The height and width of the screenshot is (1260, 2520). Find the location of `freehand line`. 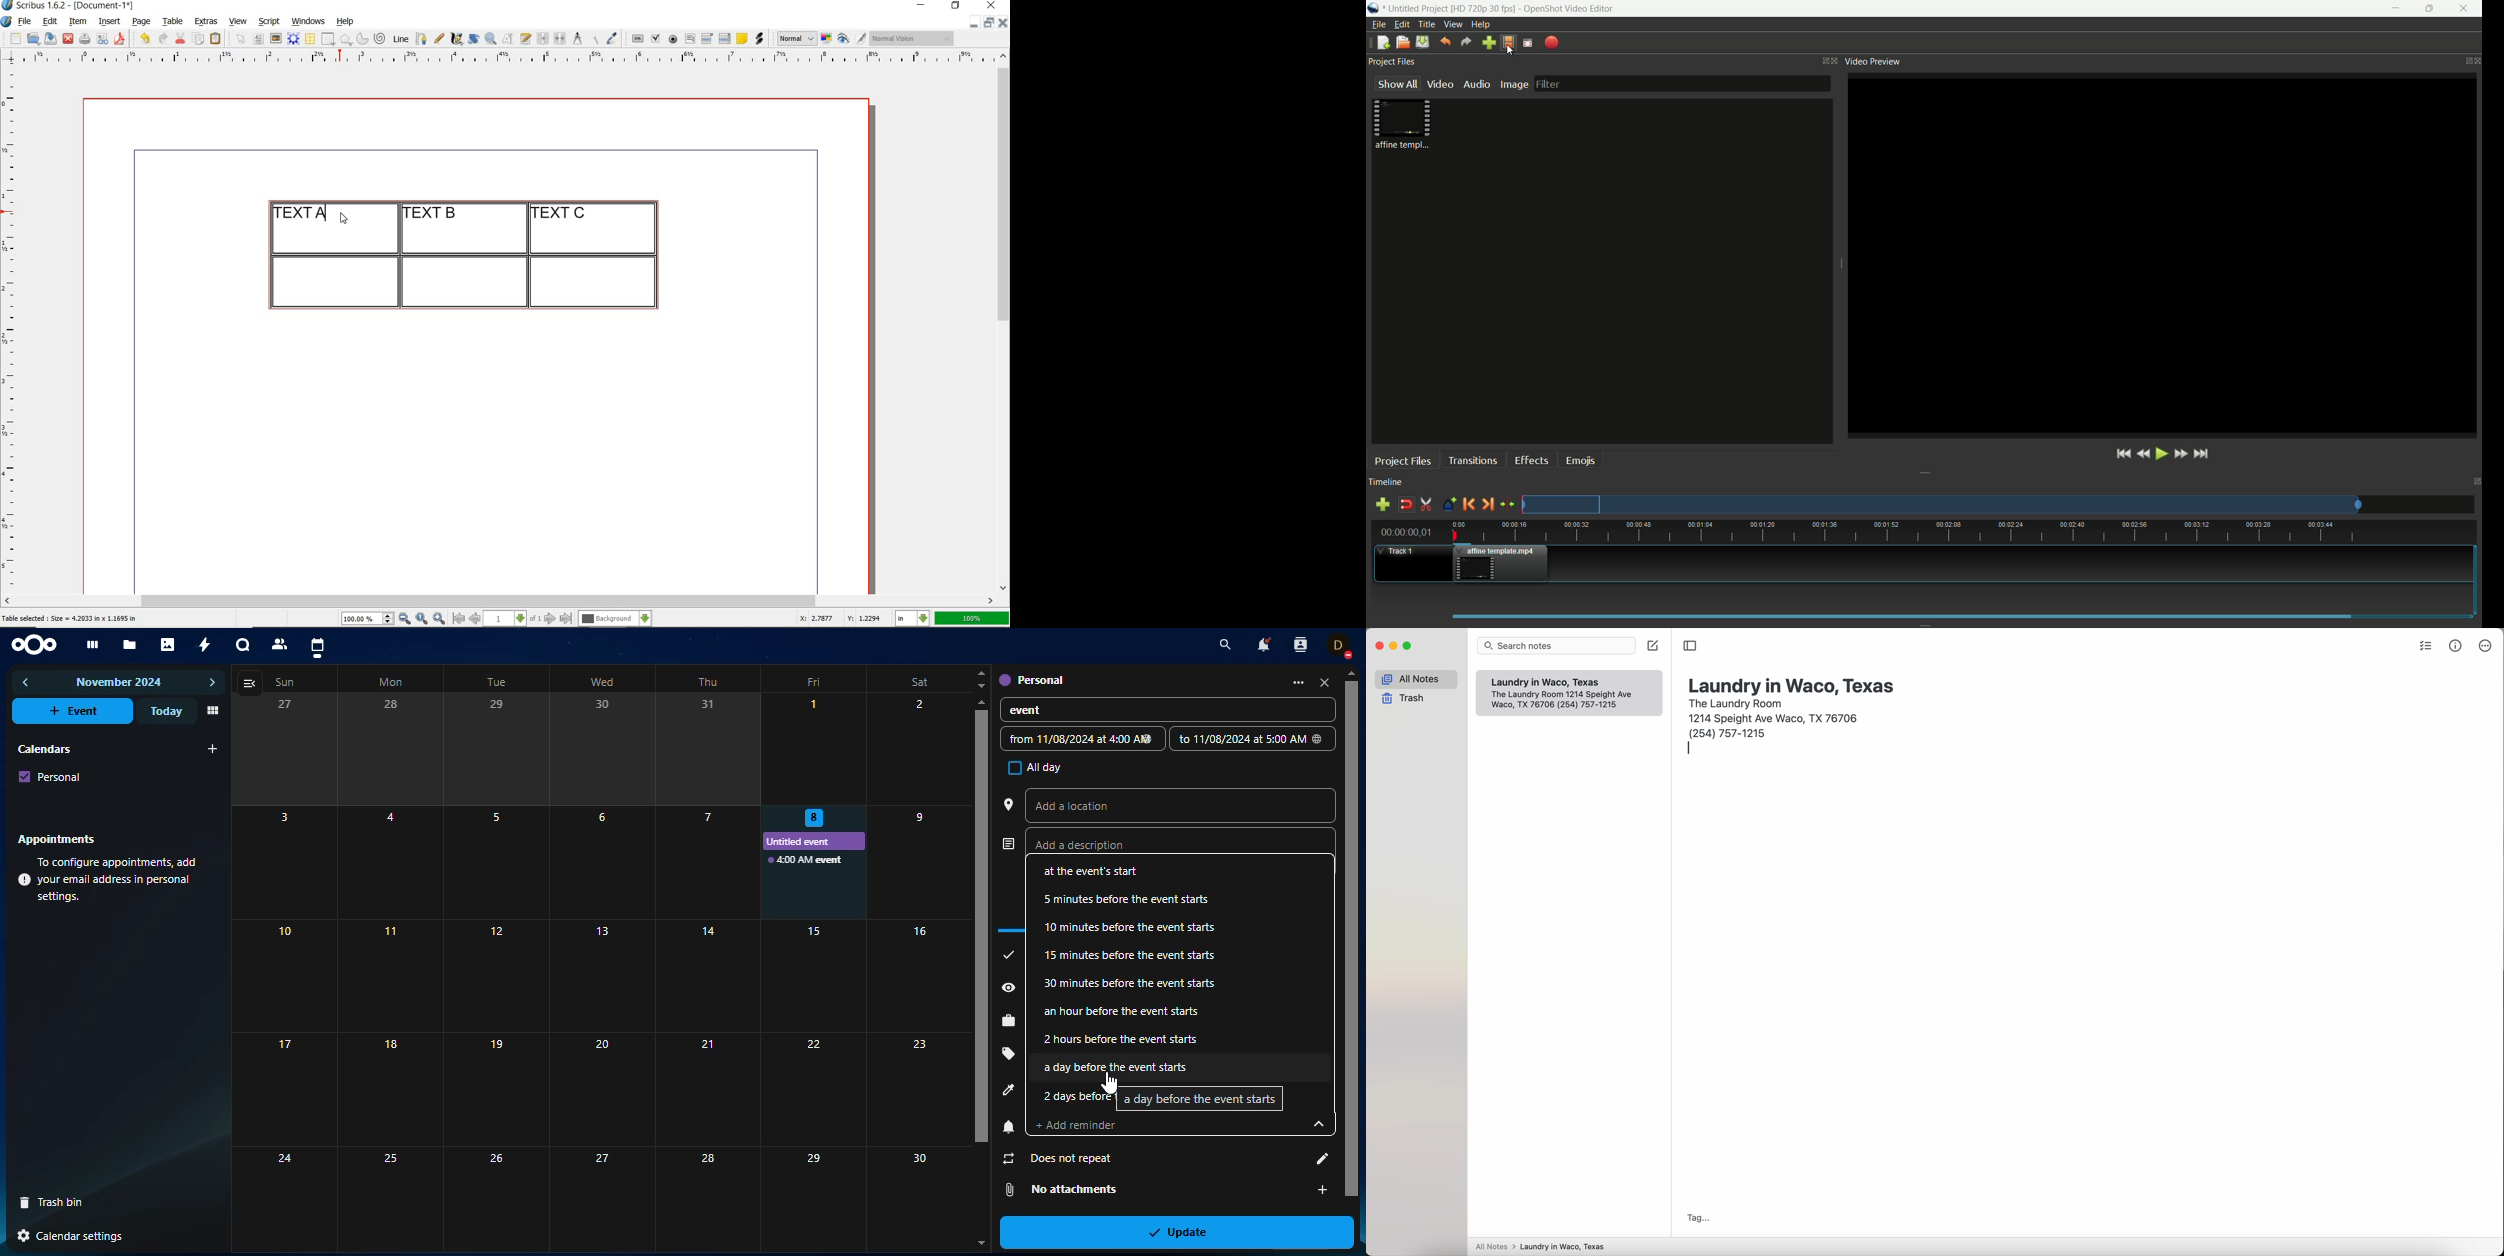

freehand line is located at coordinates (439, 38).